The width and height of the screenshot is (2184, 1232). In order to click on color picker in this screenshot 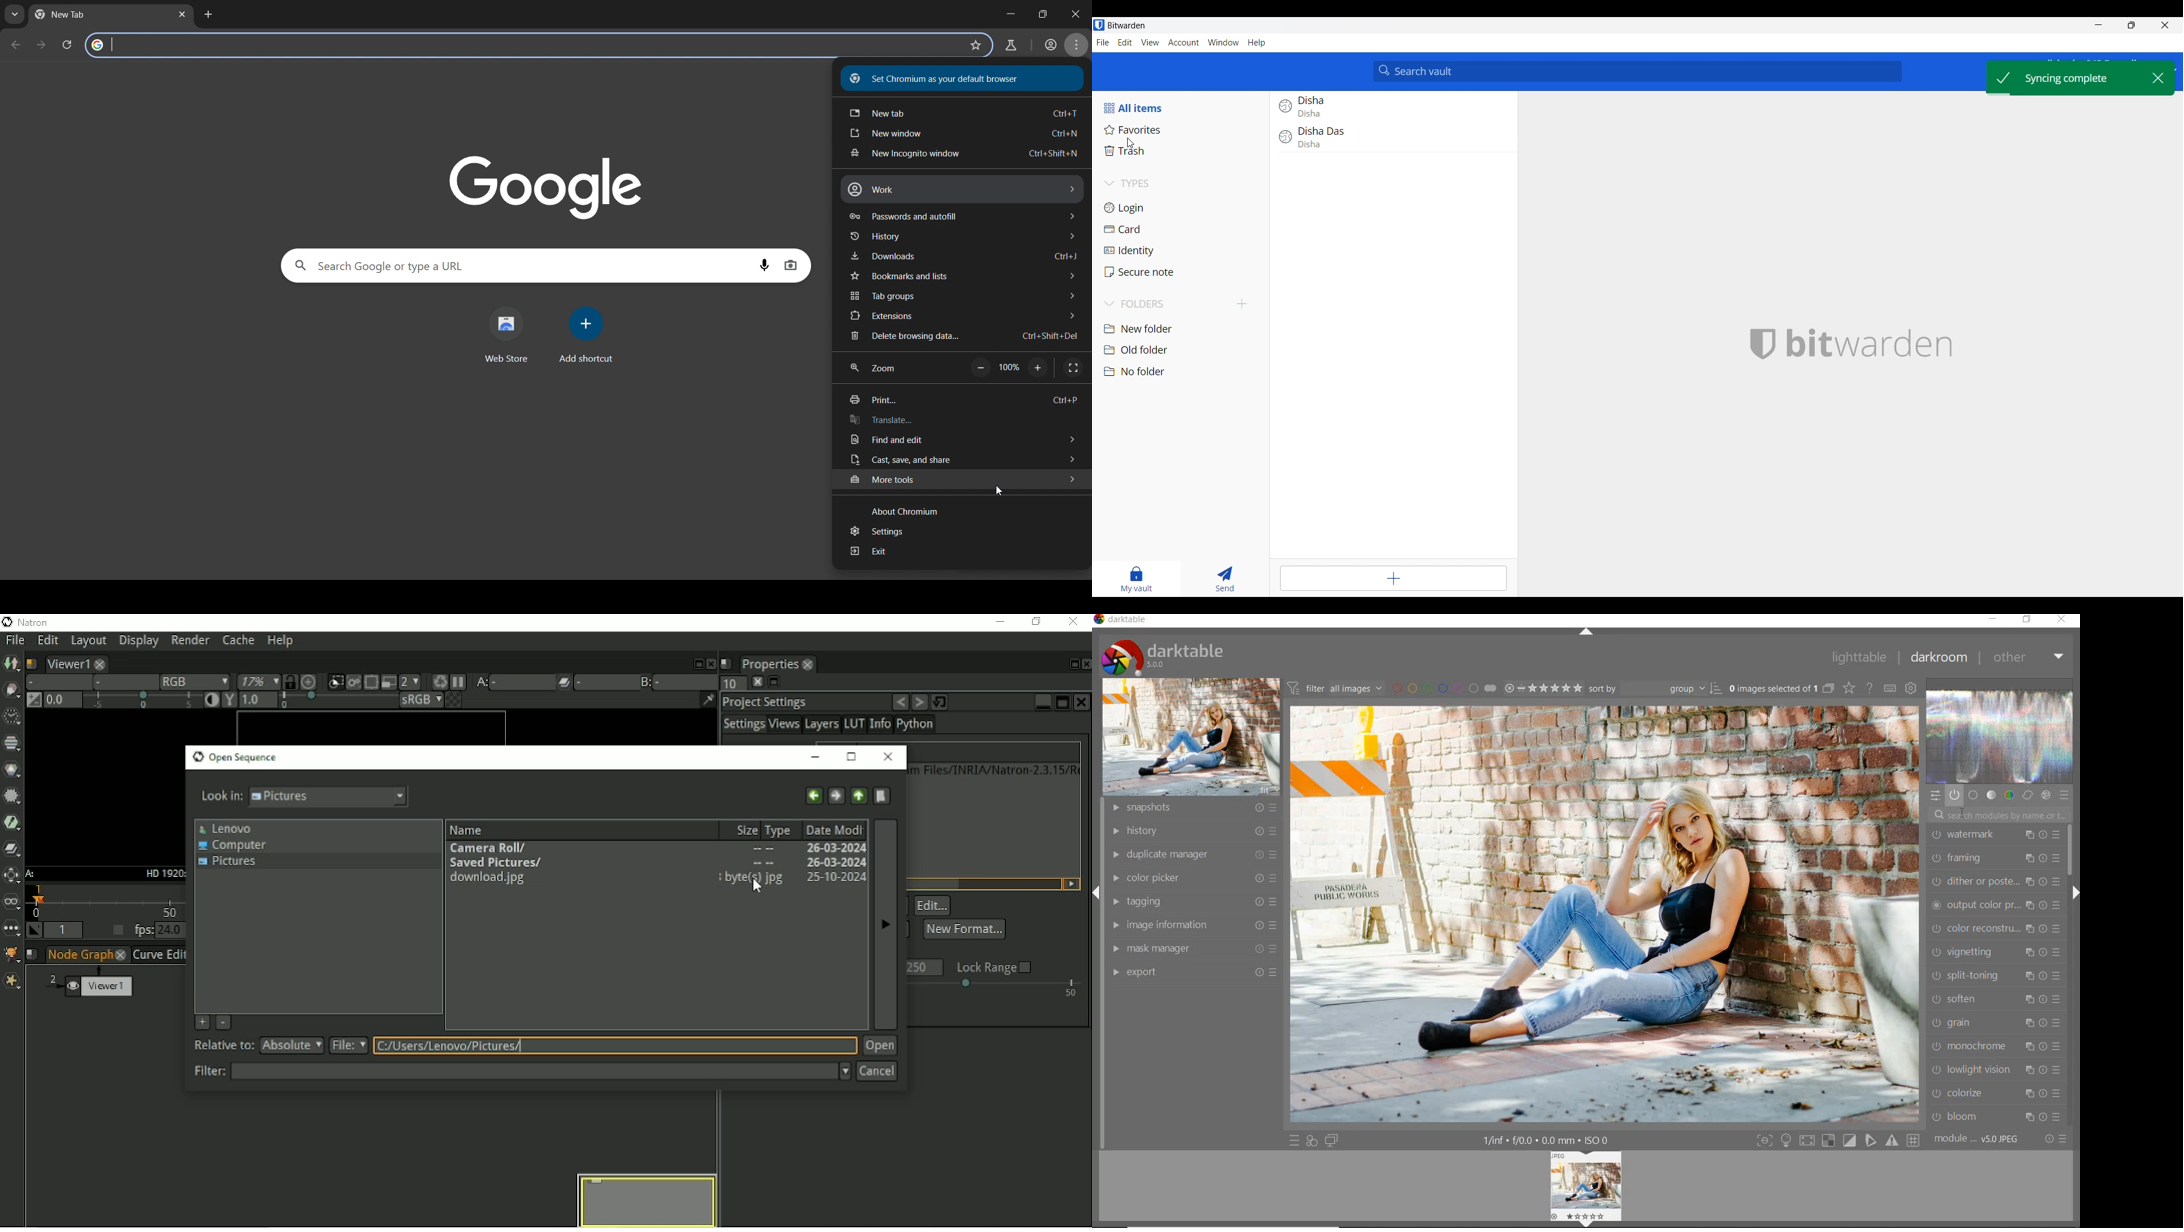, I will do `click(1192, 879)`.